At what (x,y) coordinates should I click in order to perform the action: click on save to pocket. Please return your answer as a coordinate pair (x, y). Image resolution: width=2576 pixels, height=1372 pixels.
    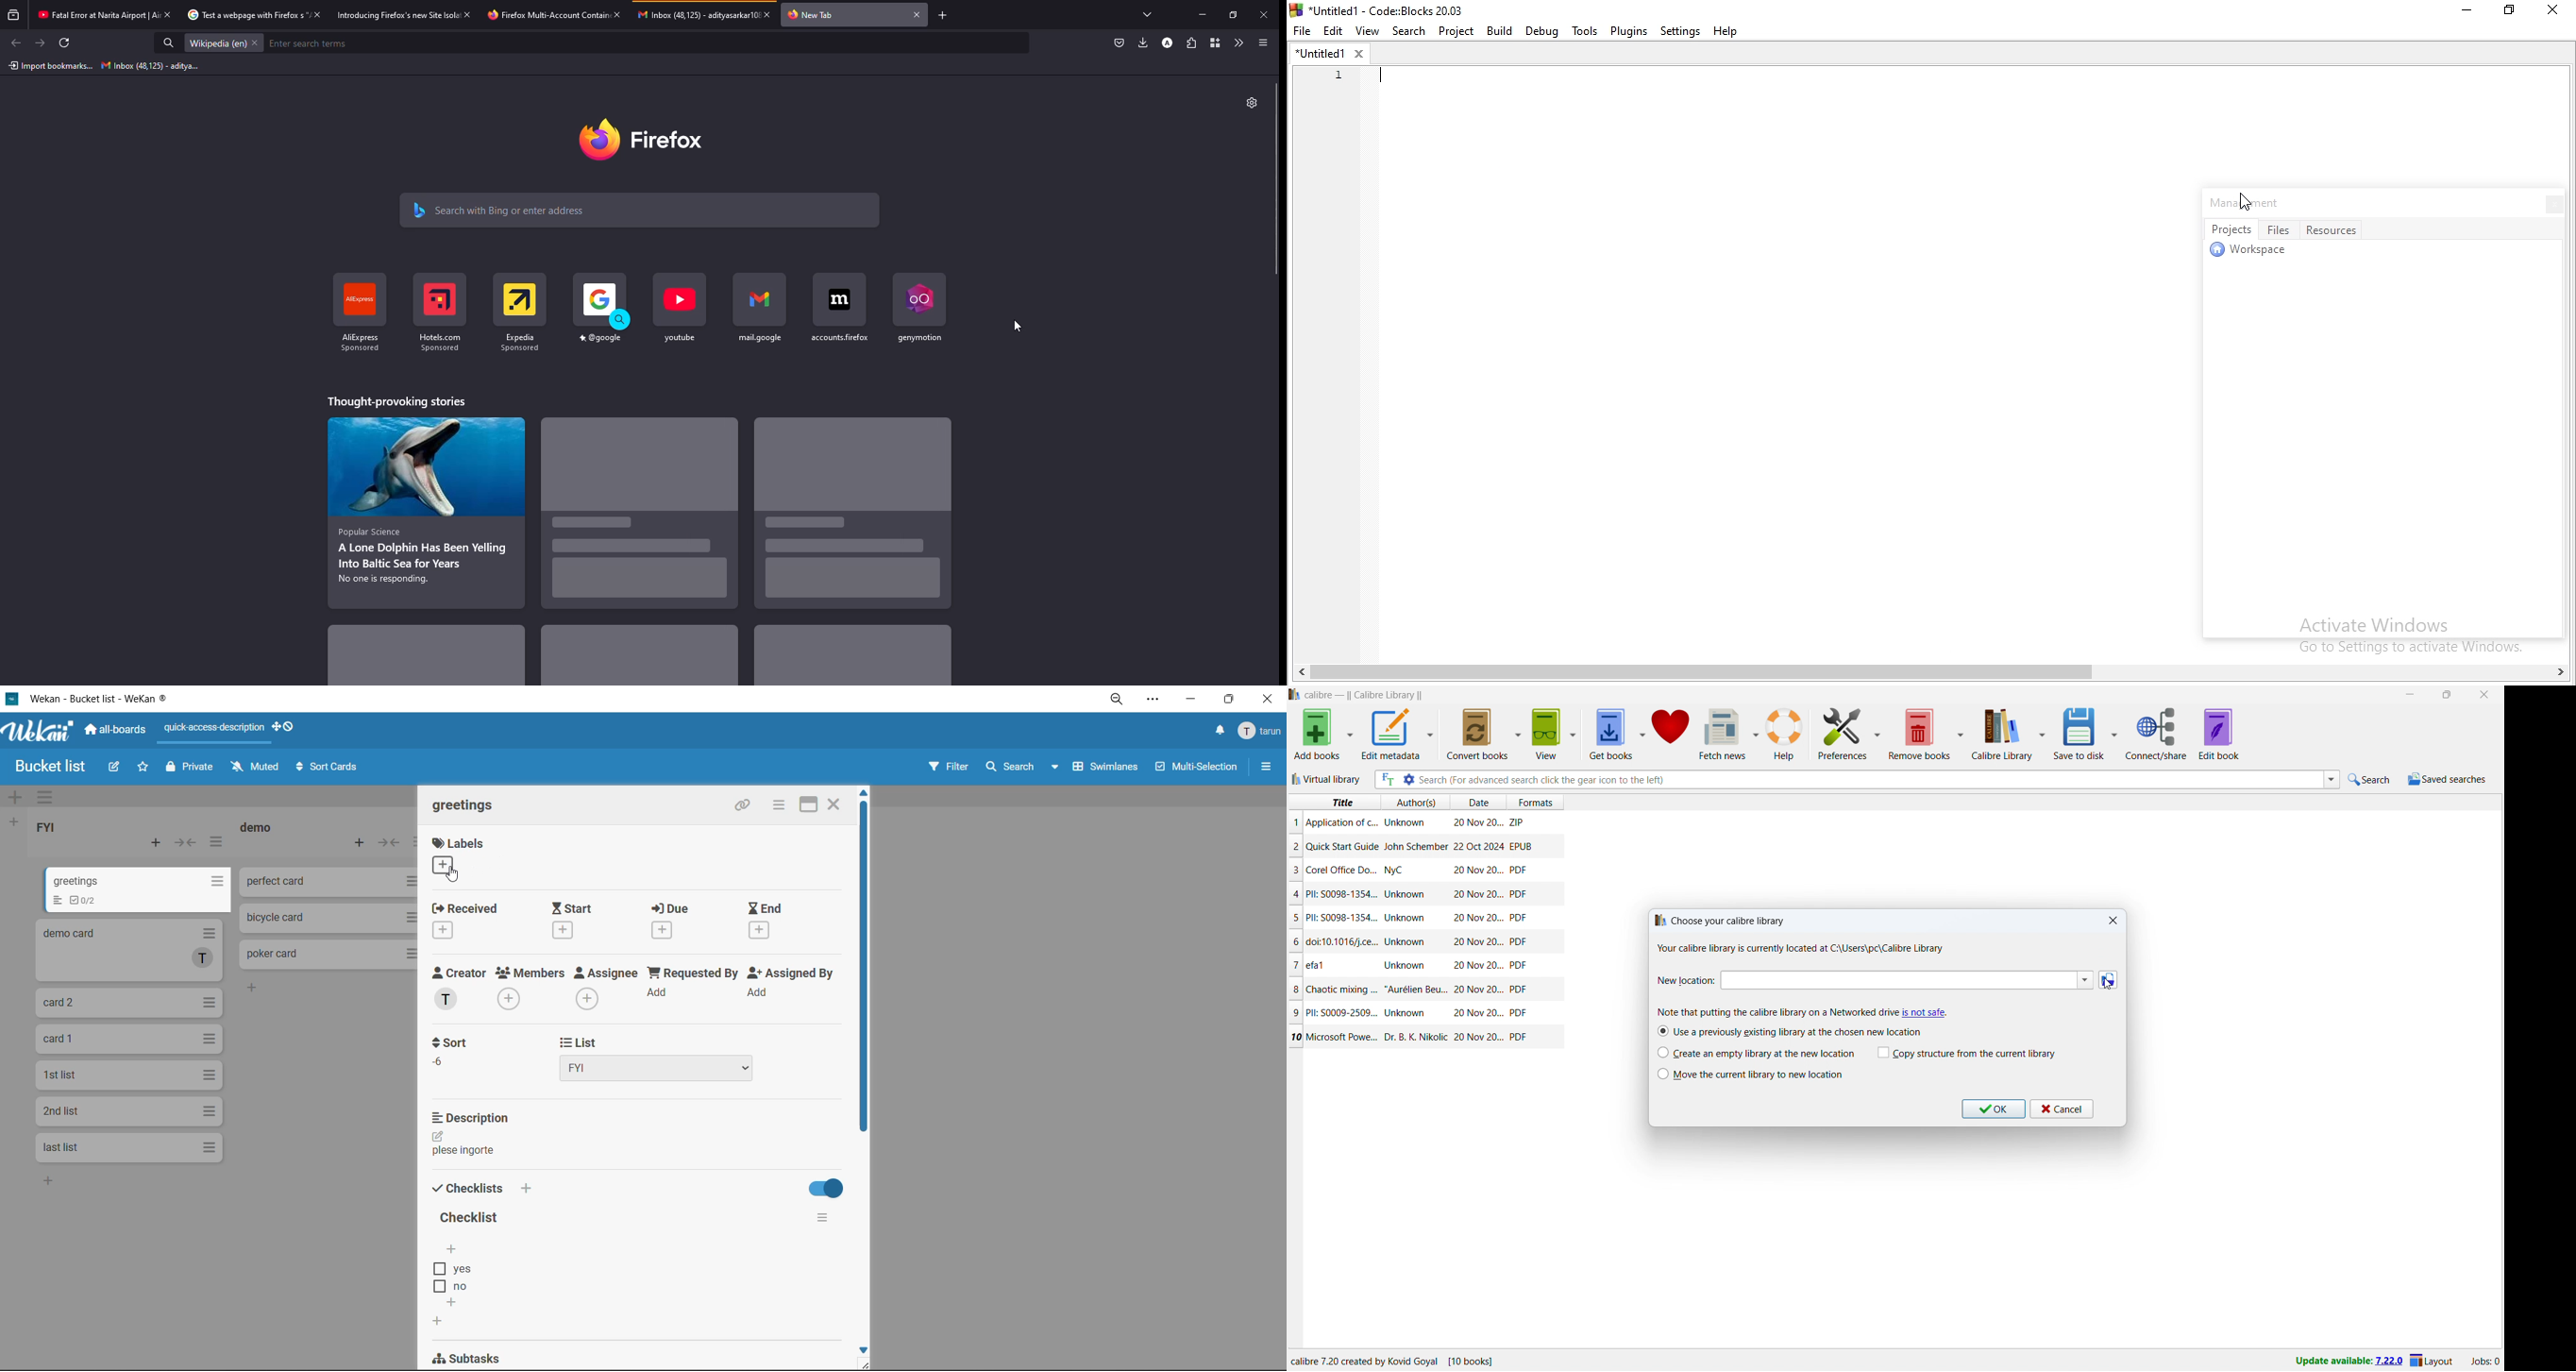
    Looking at the image, I should click on (1120, 43).